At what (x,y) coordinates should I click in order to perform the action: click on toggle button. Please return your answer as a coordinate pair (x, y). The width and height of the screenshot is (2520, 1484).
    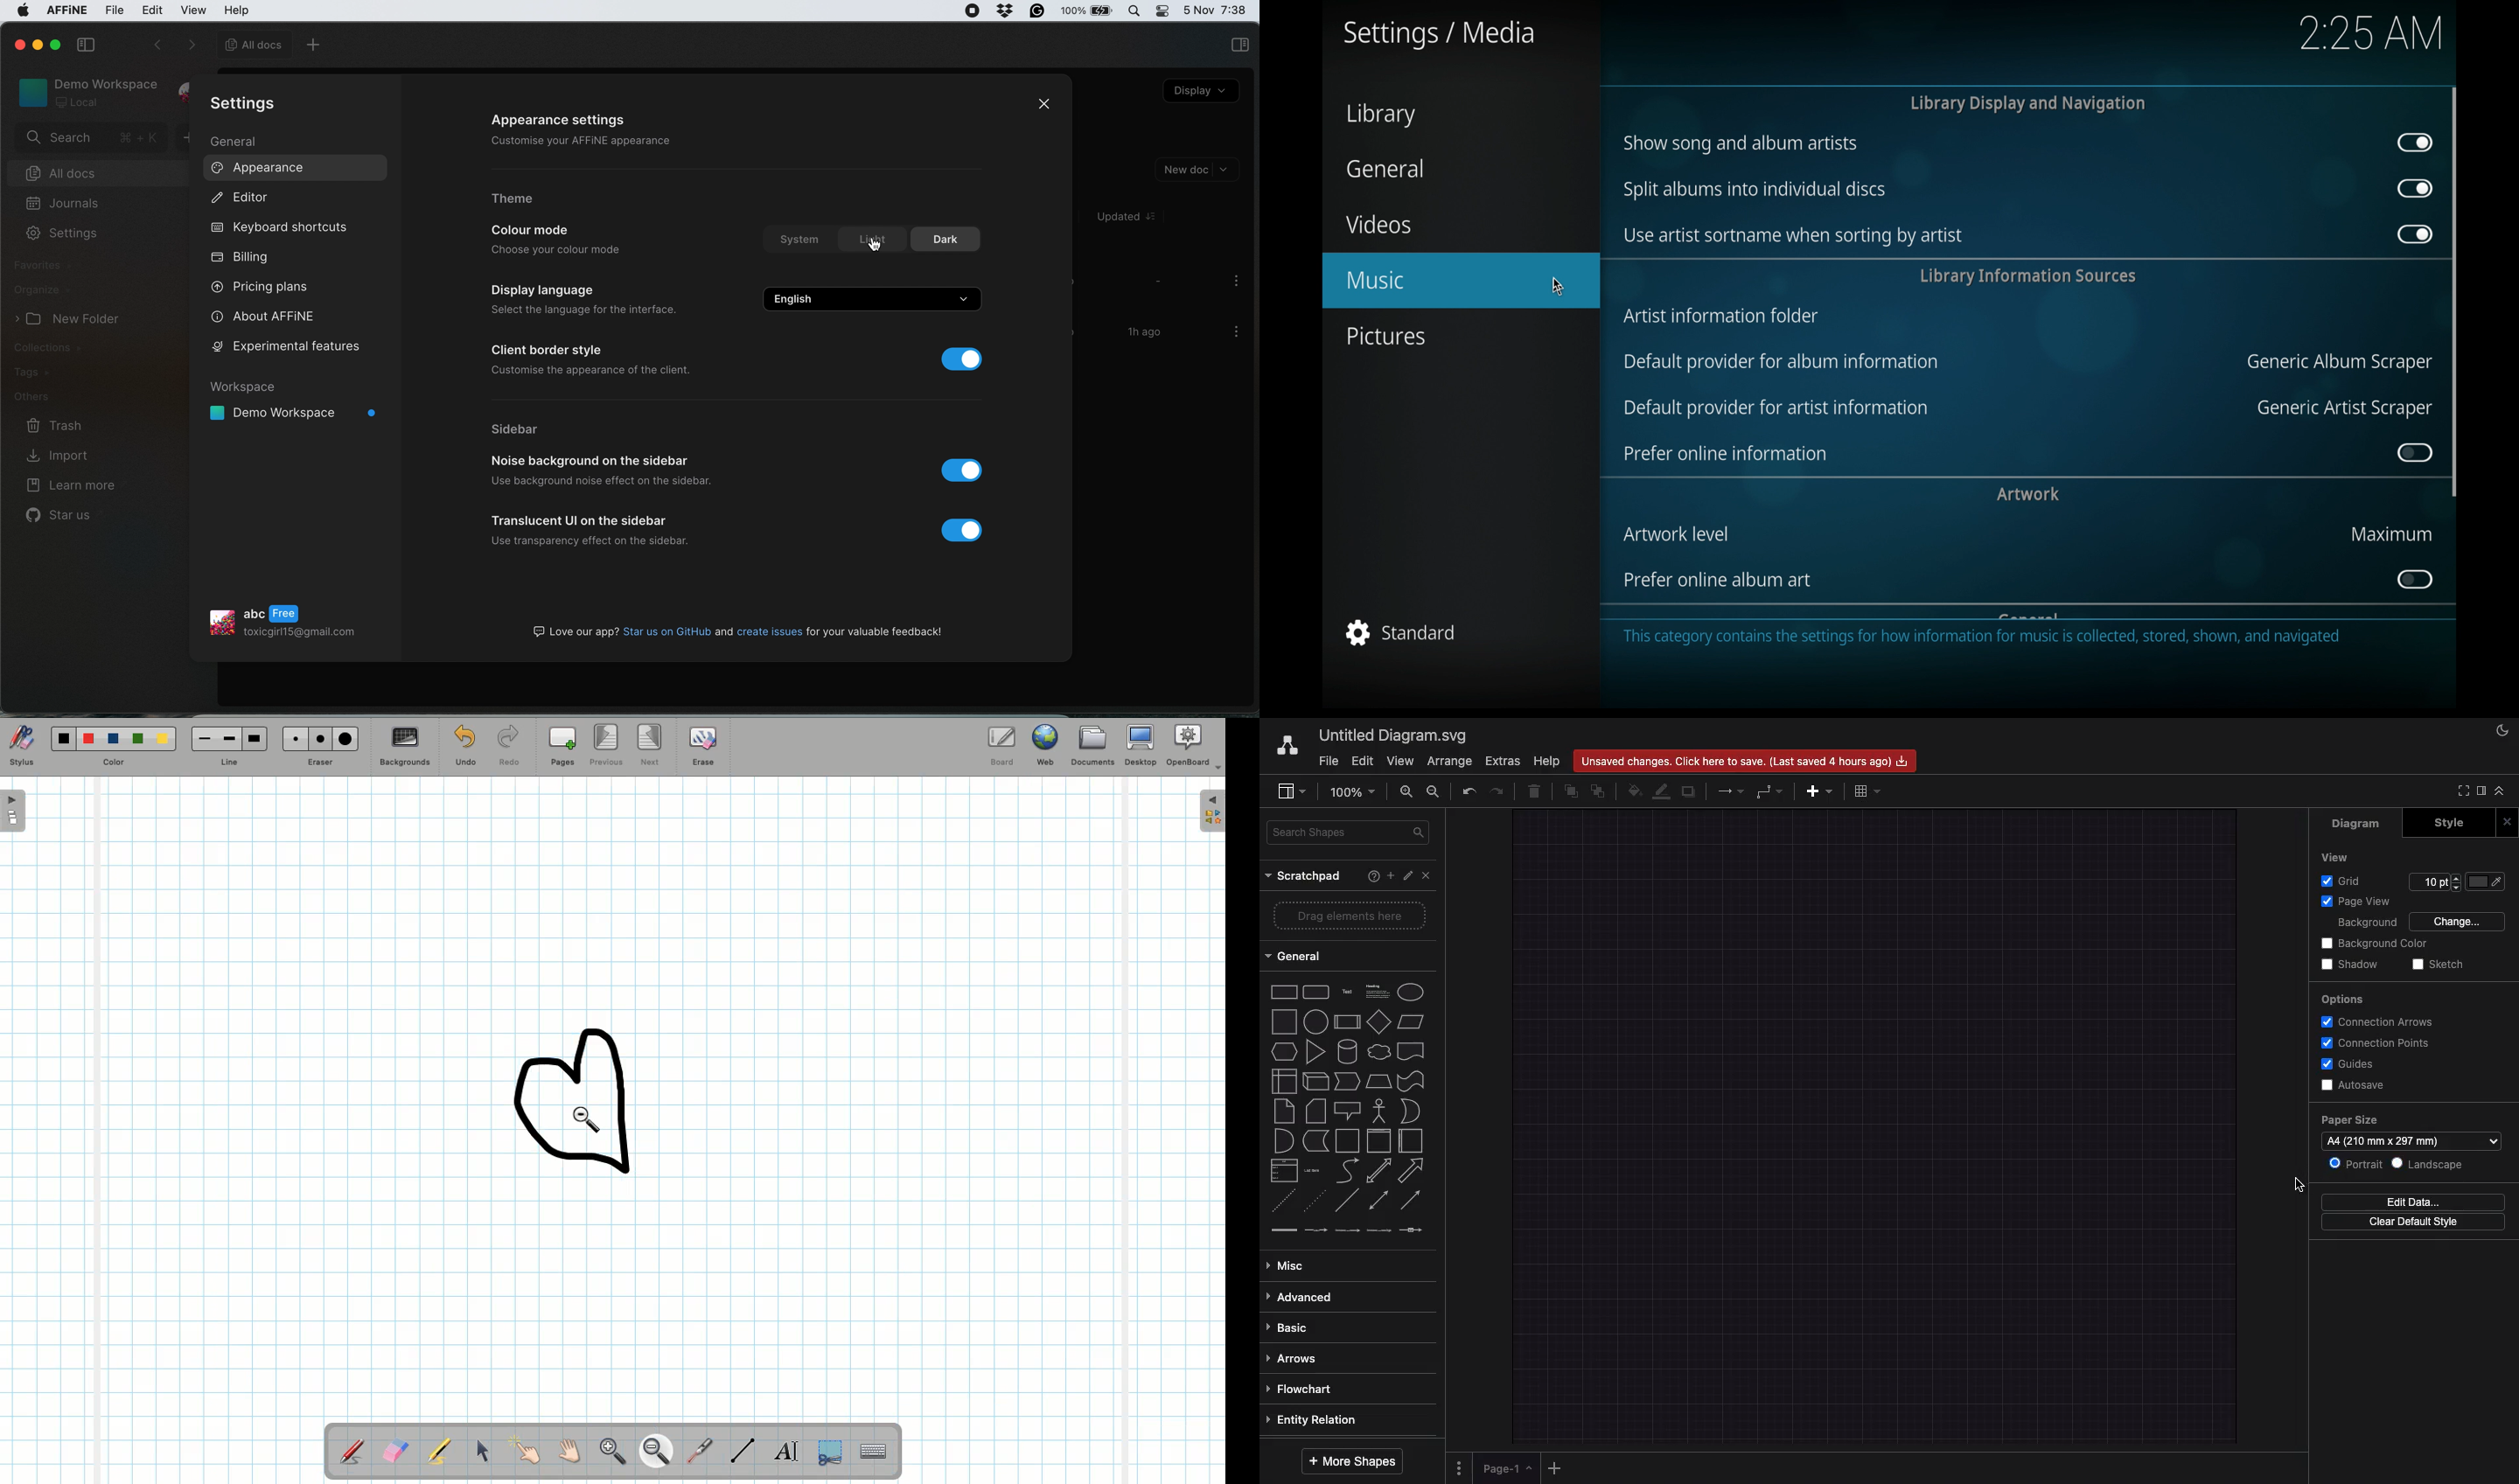
    Looking at the image, I should click on (2415, 234).